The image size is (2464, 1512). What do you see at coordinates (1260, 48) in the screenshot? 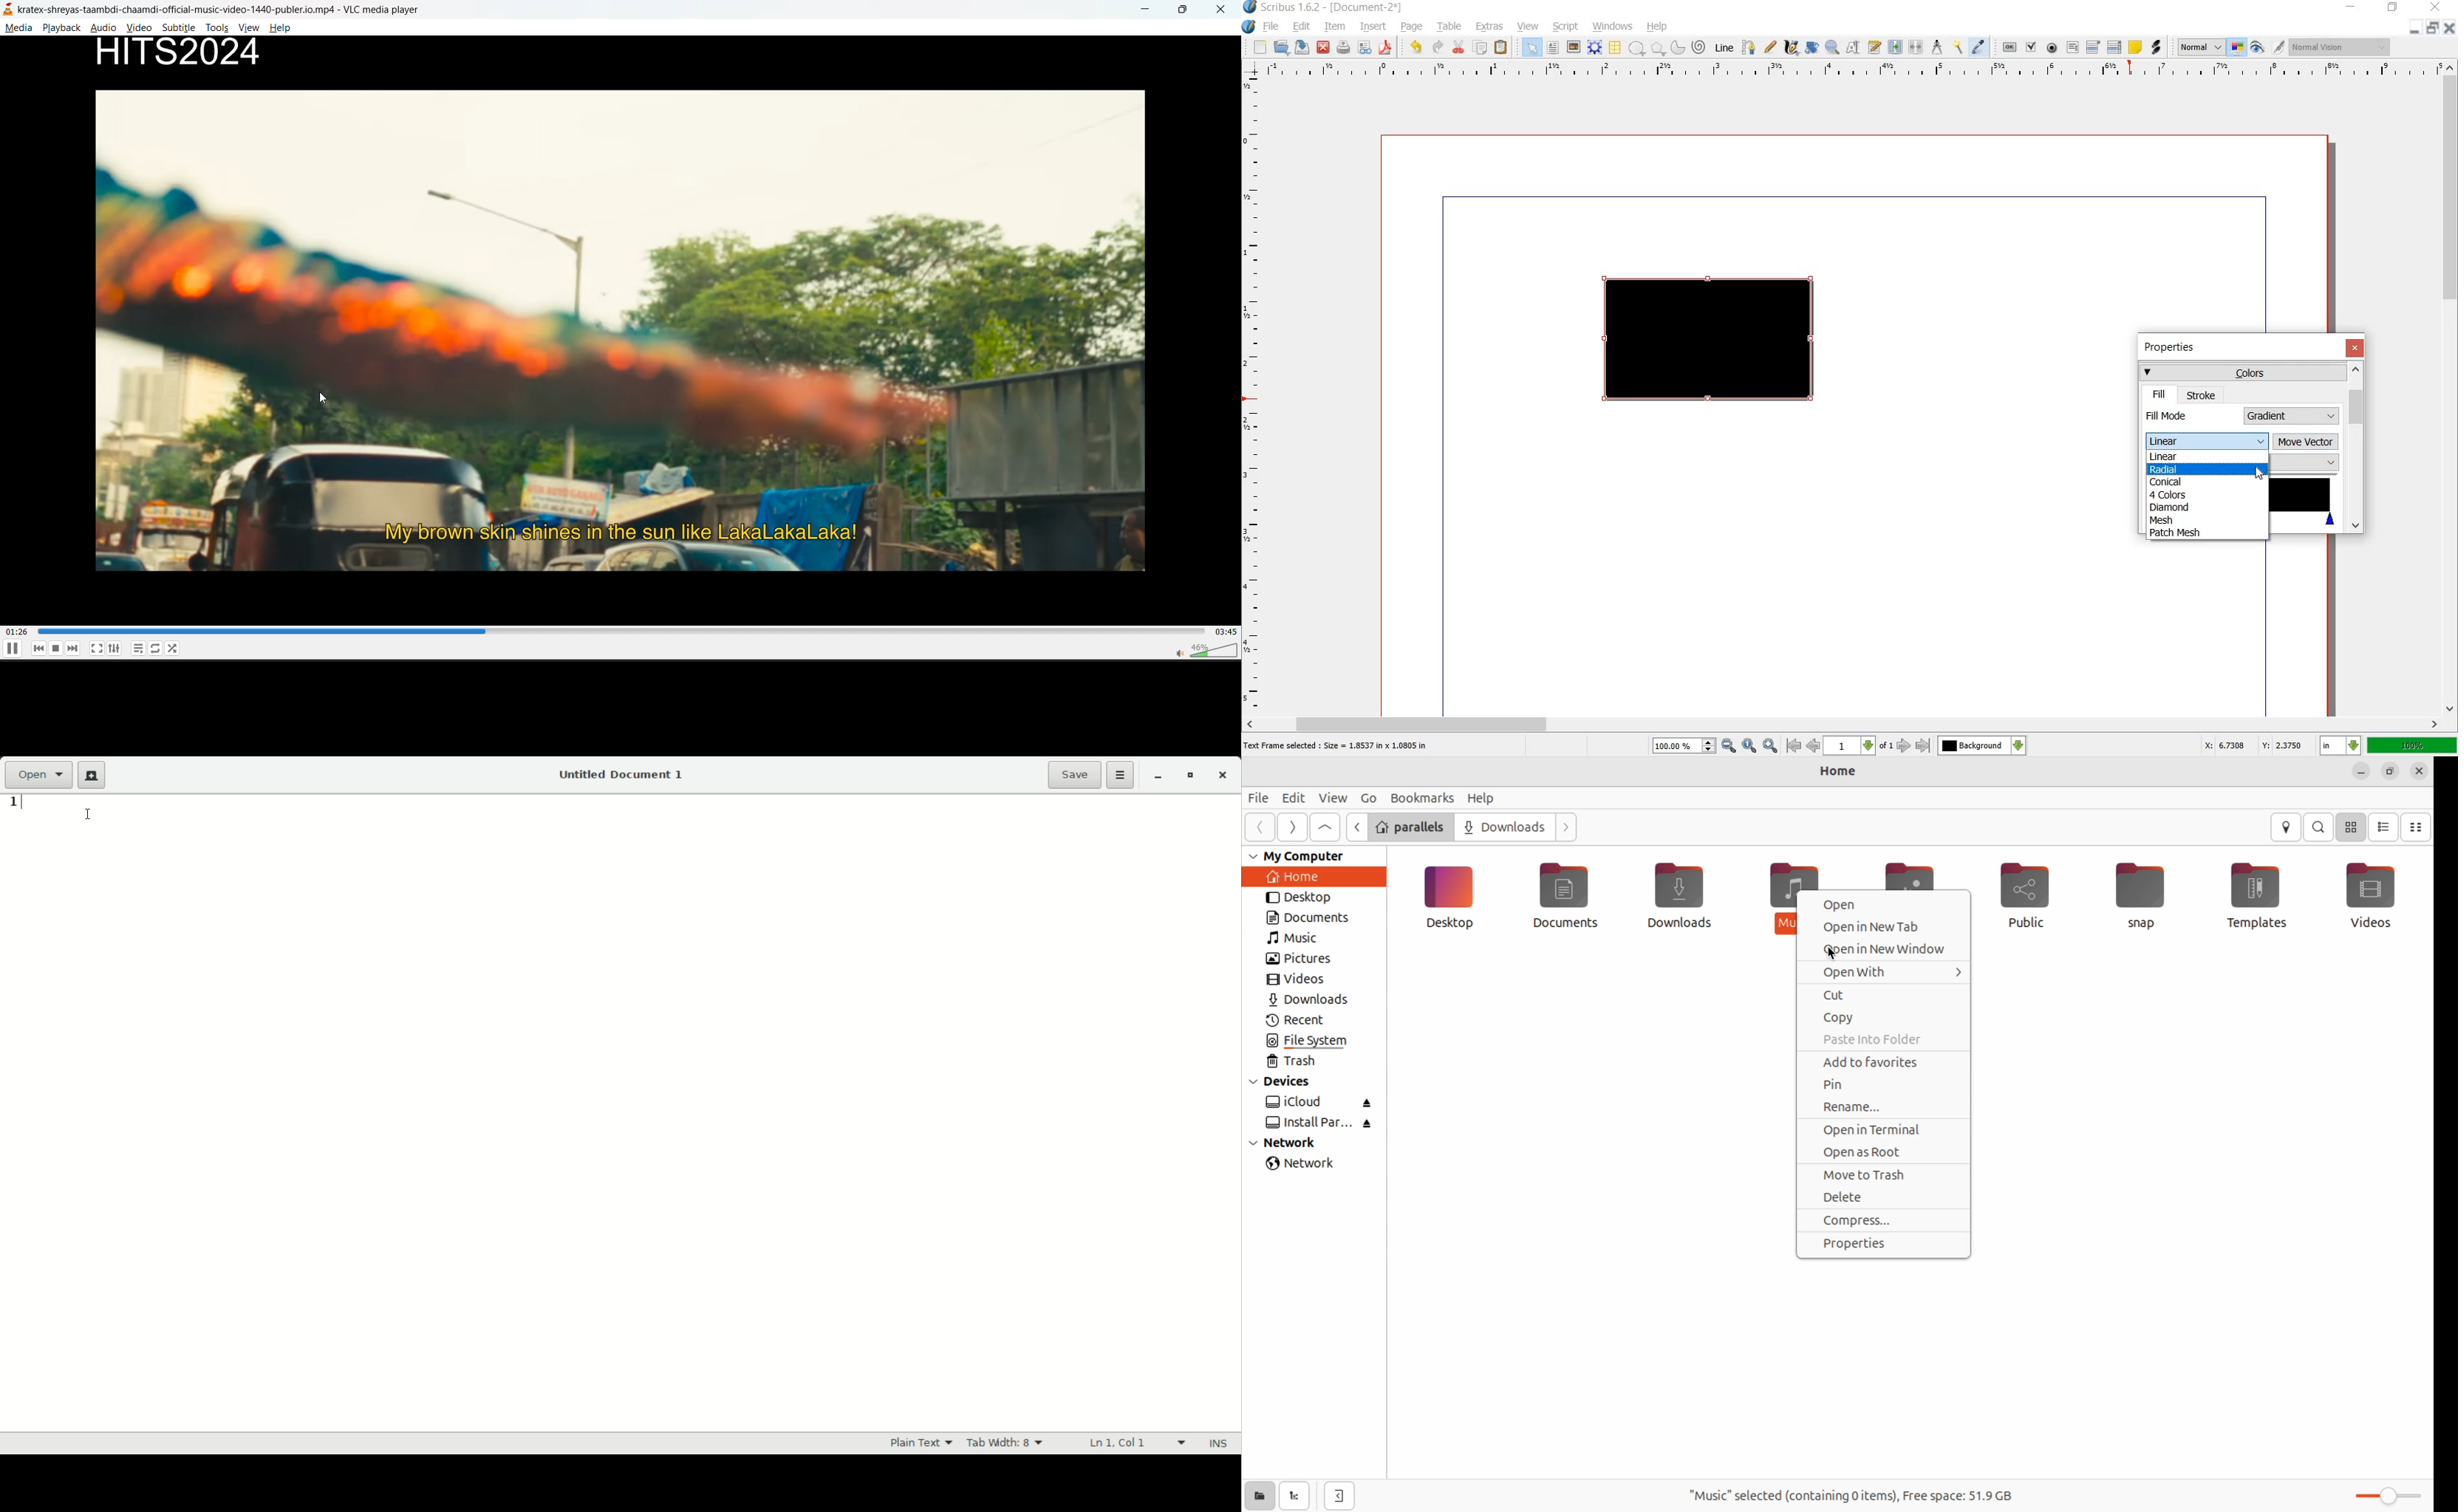
I see `new` at bounding box center [1260, 48].